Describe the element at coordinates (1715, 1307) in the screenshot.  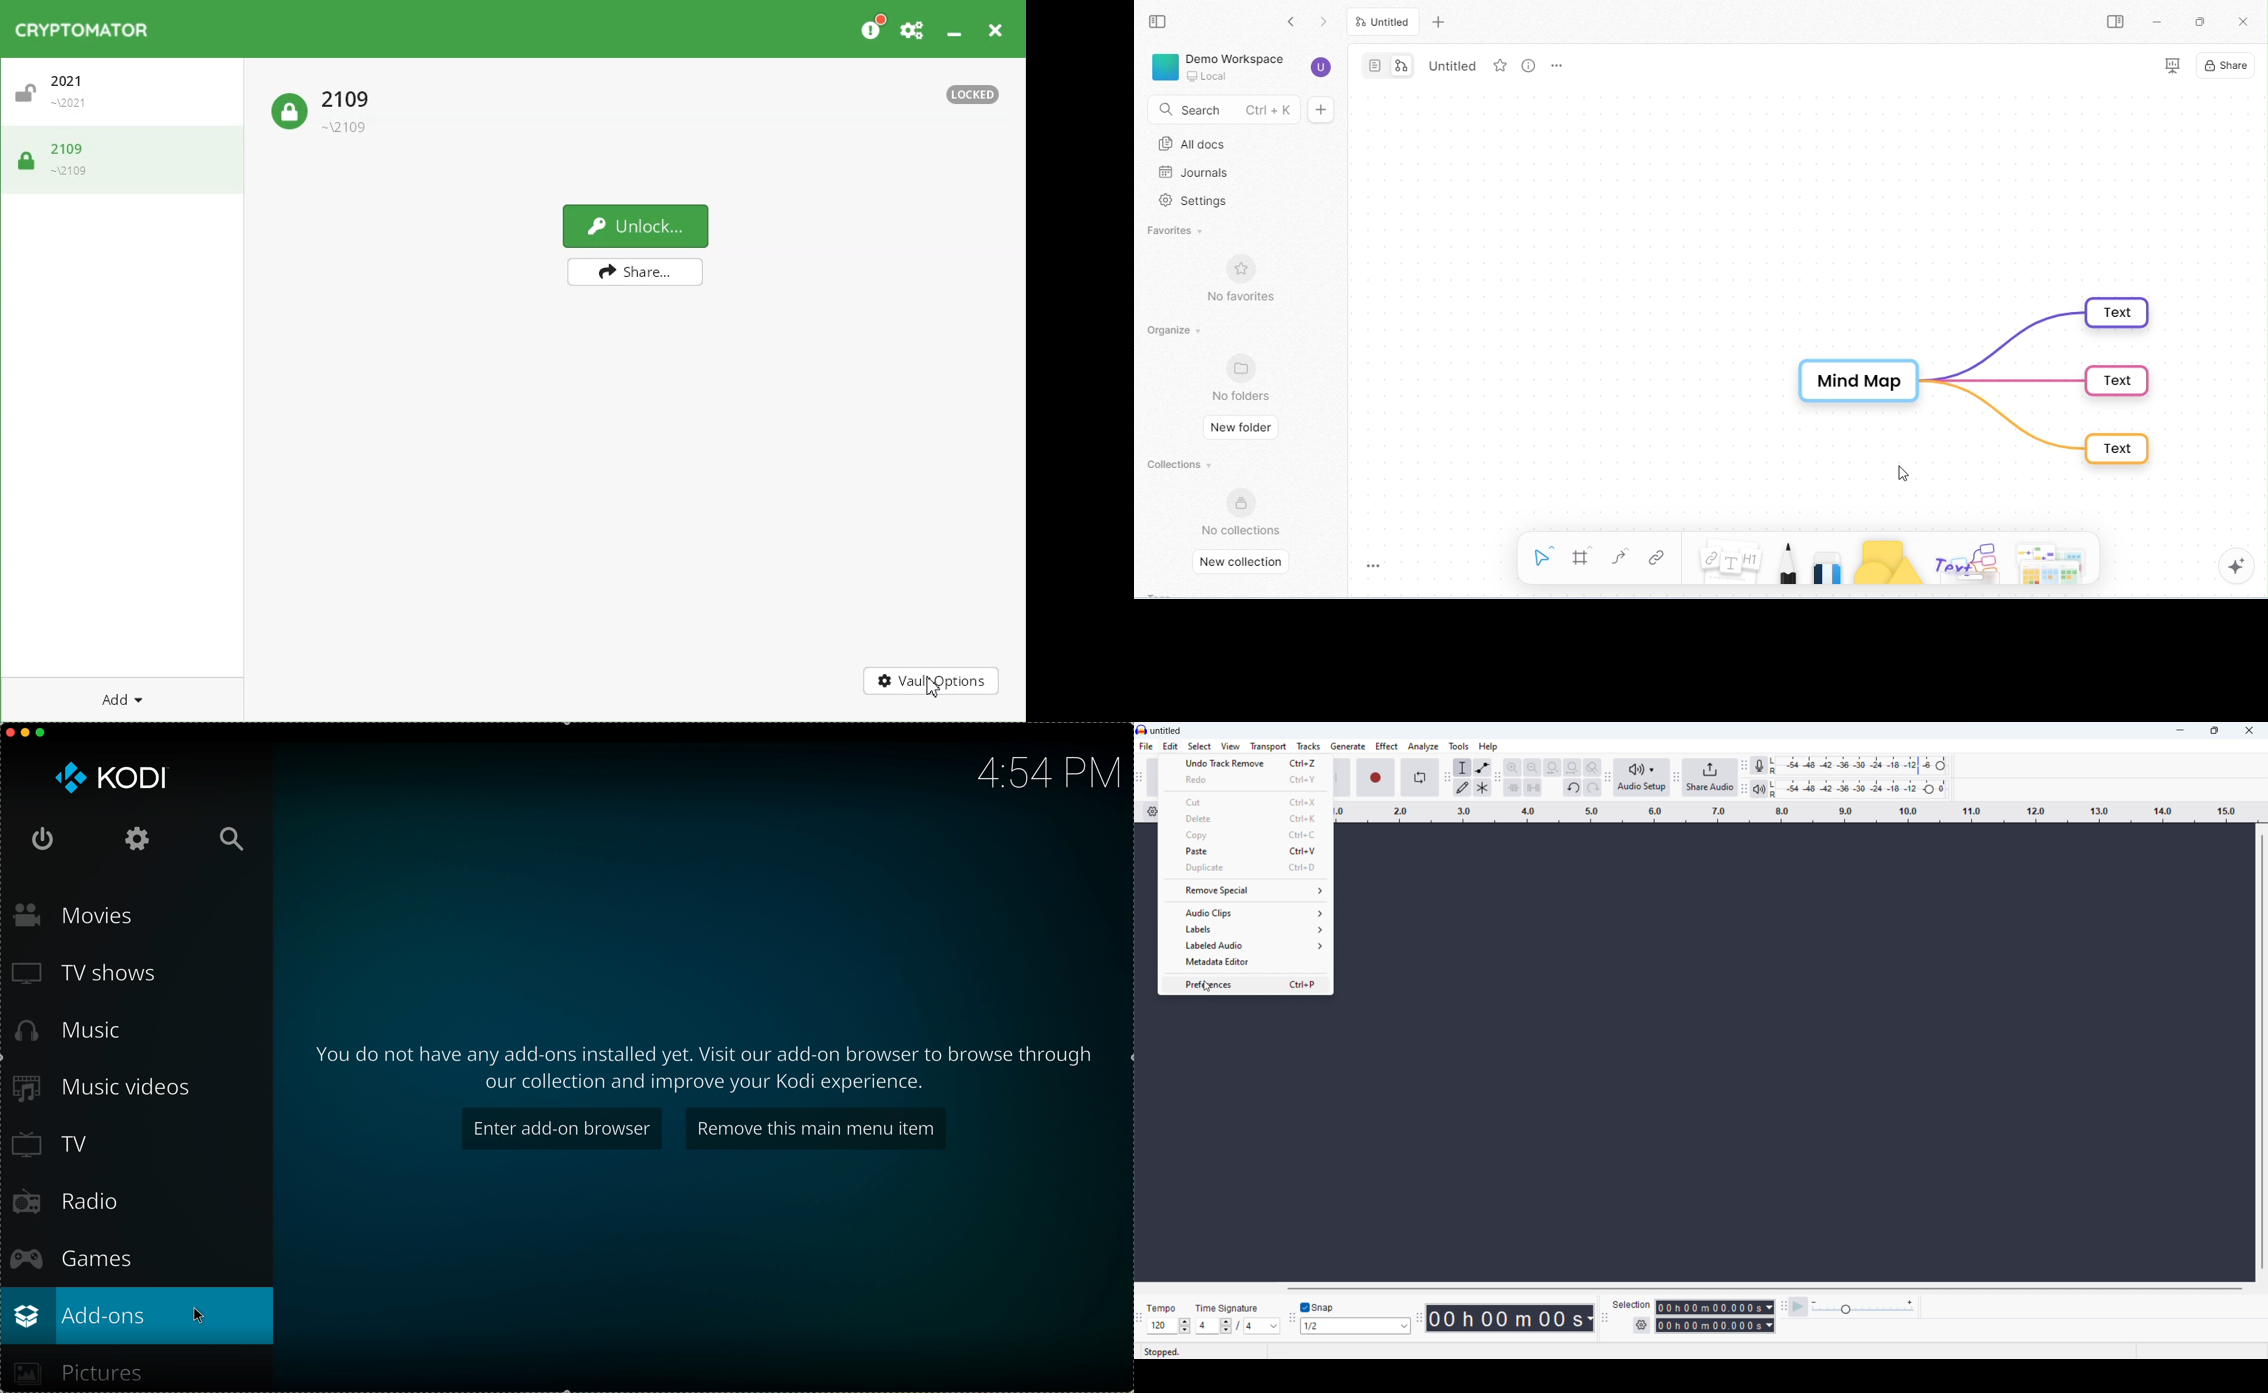
I see `start time` at that location.